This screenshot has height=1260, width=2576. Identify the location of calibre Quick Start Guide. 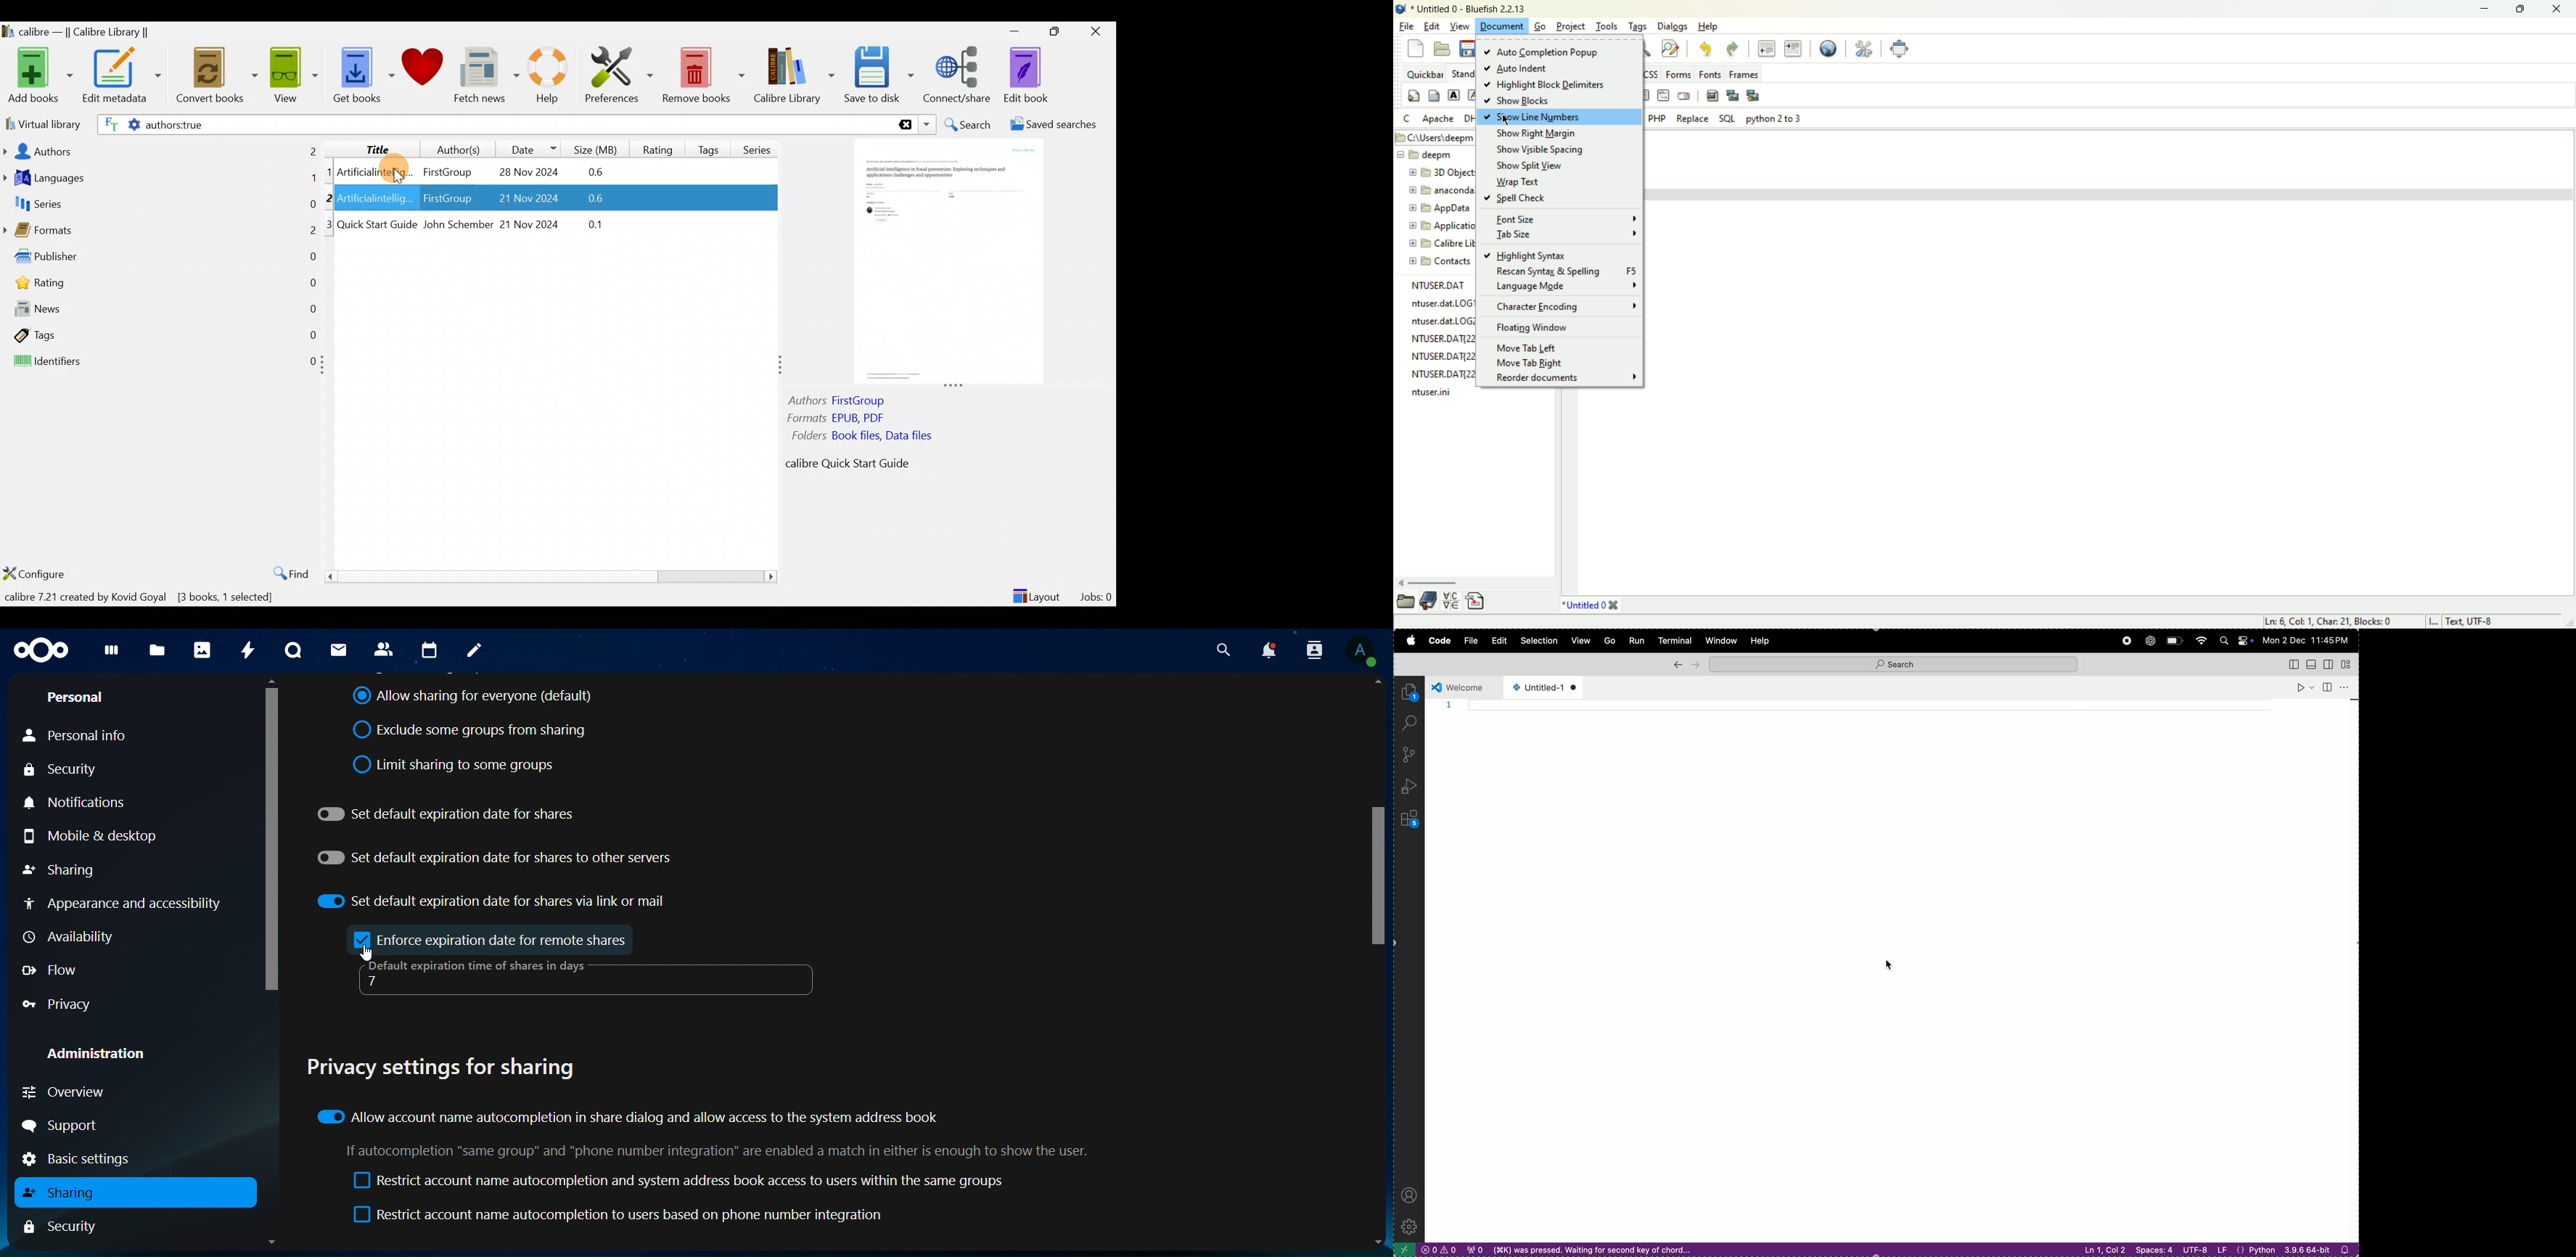
(841, 466).